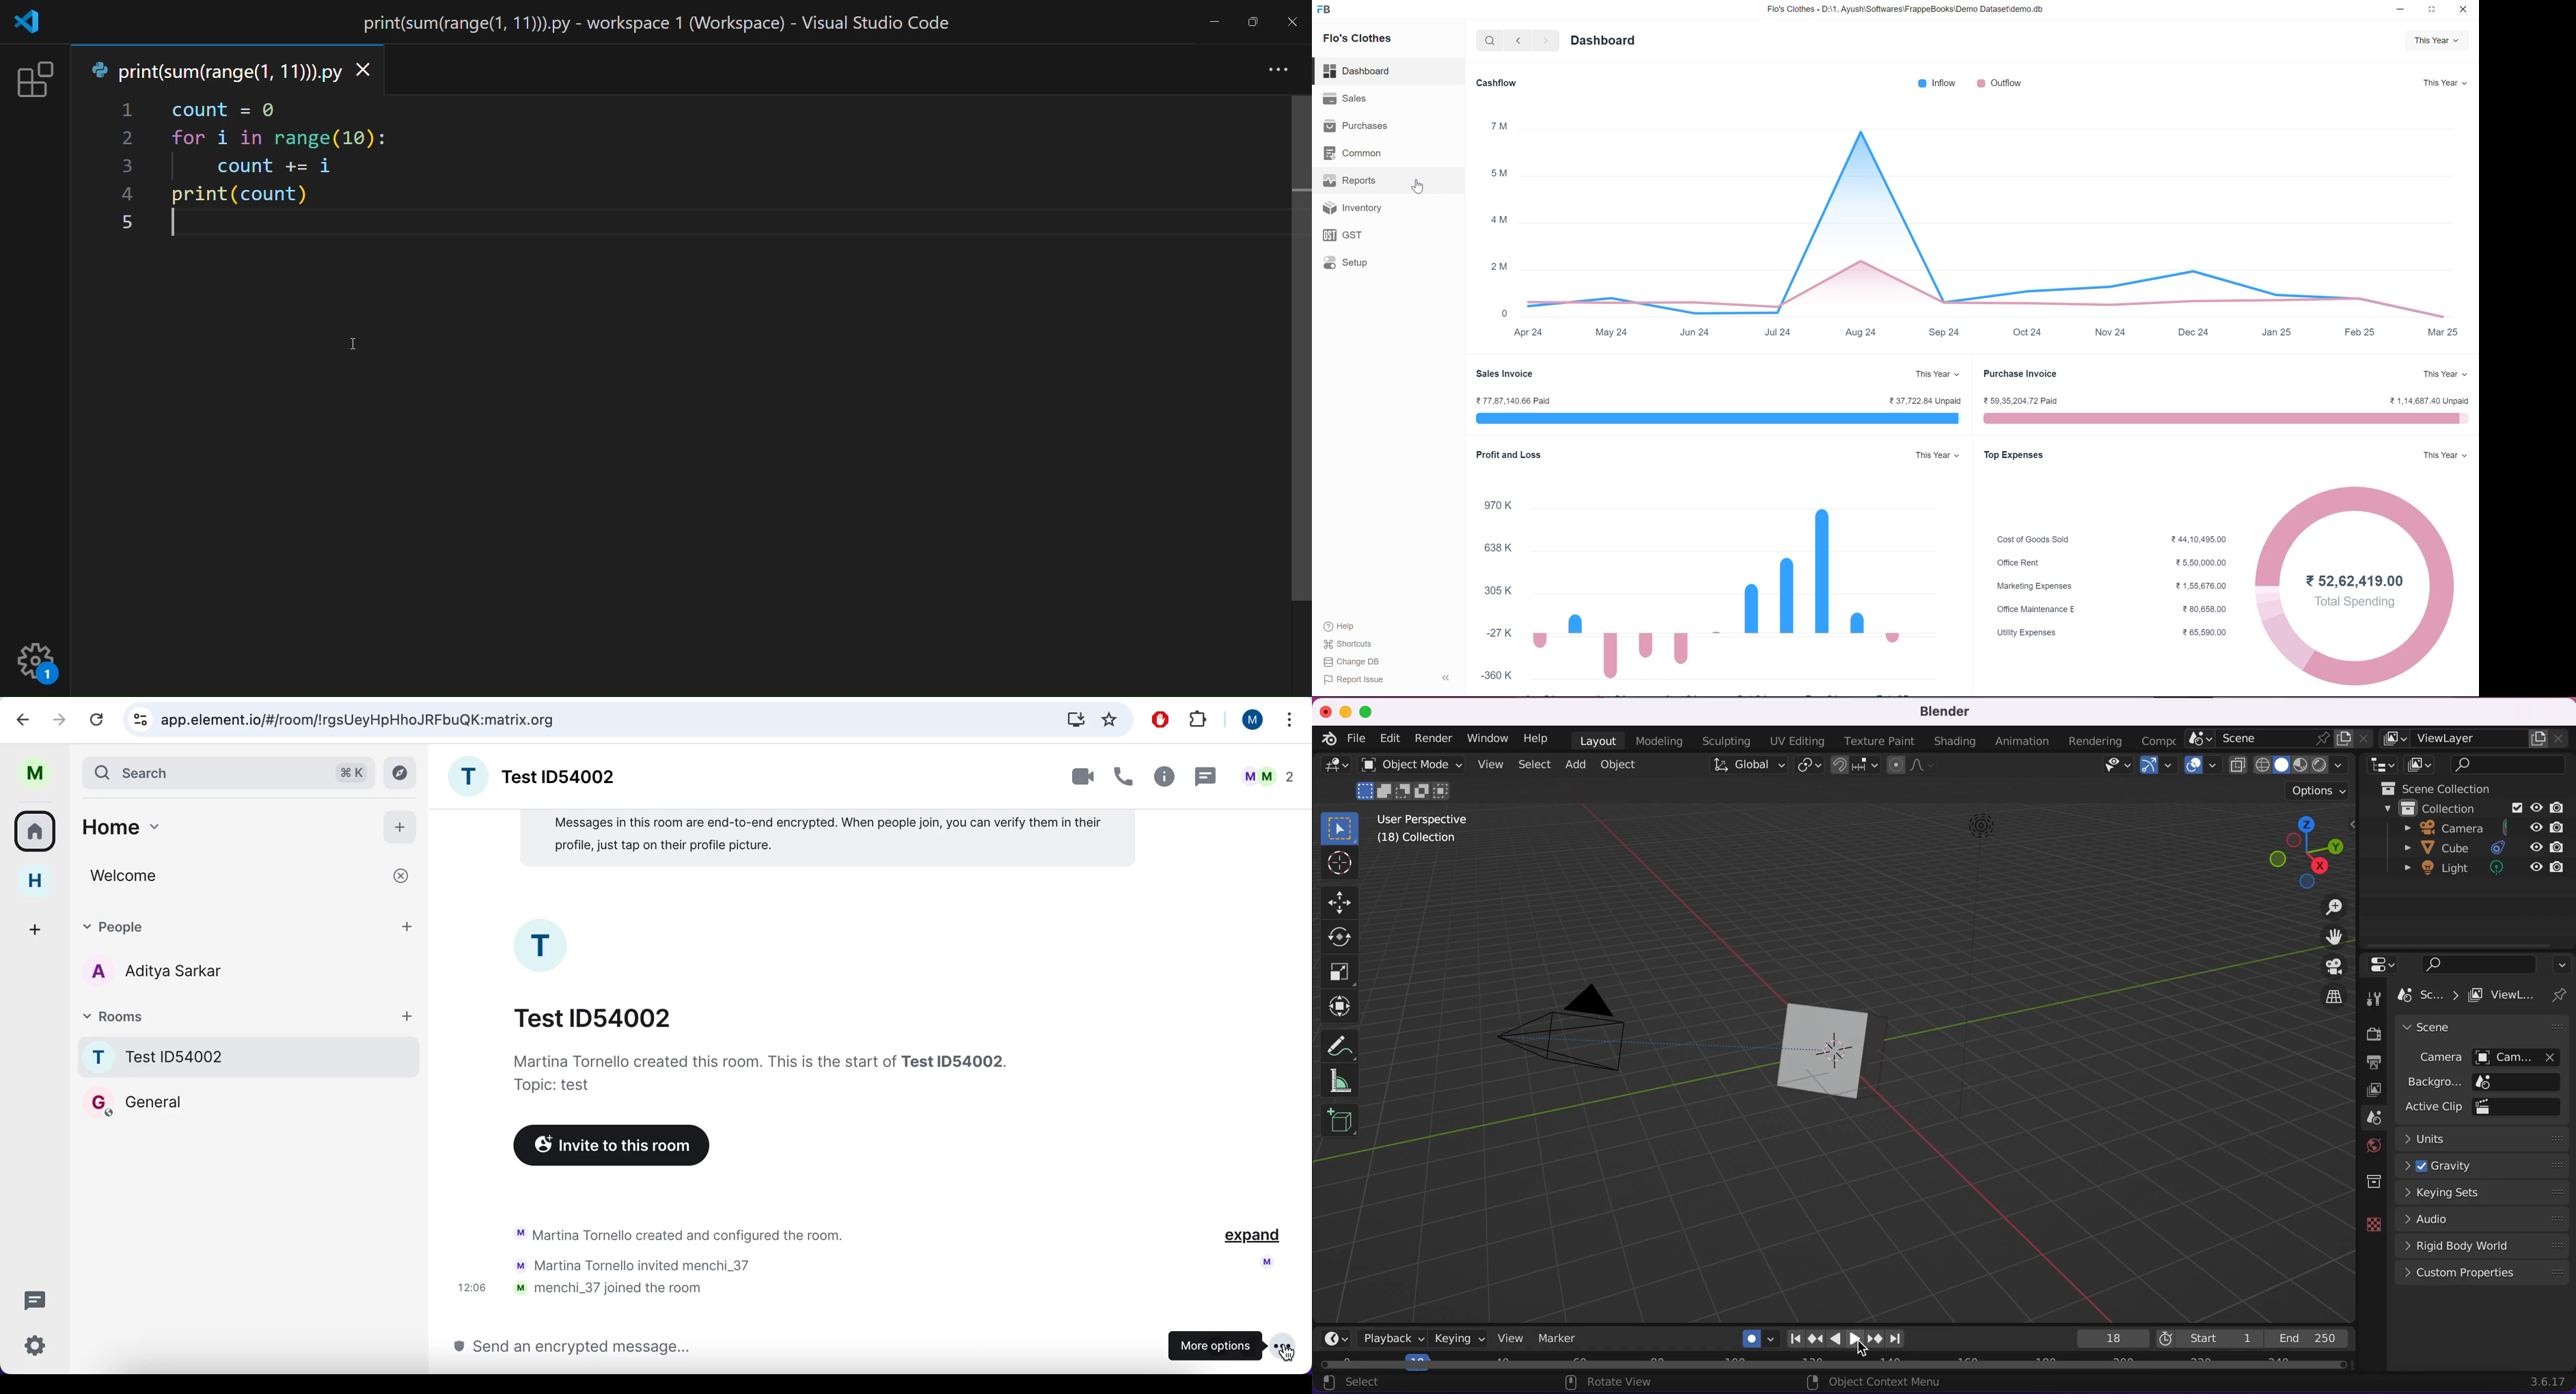 The height and width of the screenshot is (1400, 2576). Describe the element at coordinates (2108, 333) in the screenshot. I see `Nov 24` at that location.